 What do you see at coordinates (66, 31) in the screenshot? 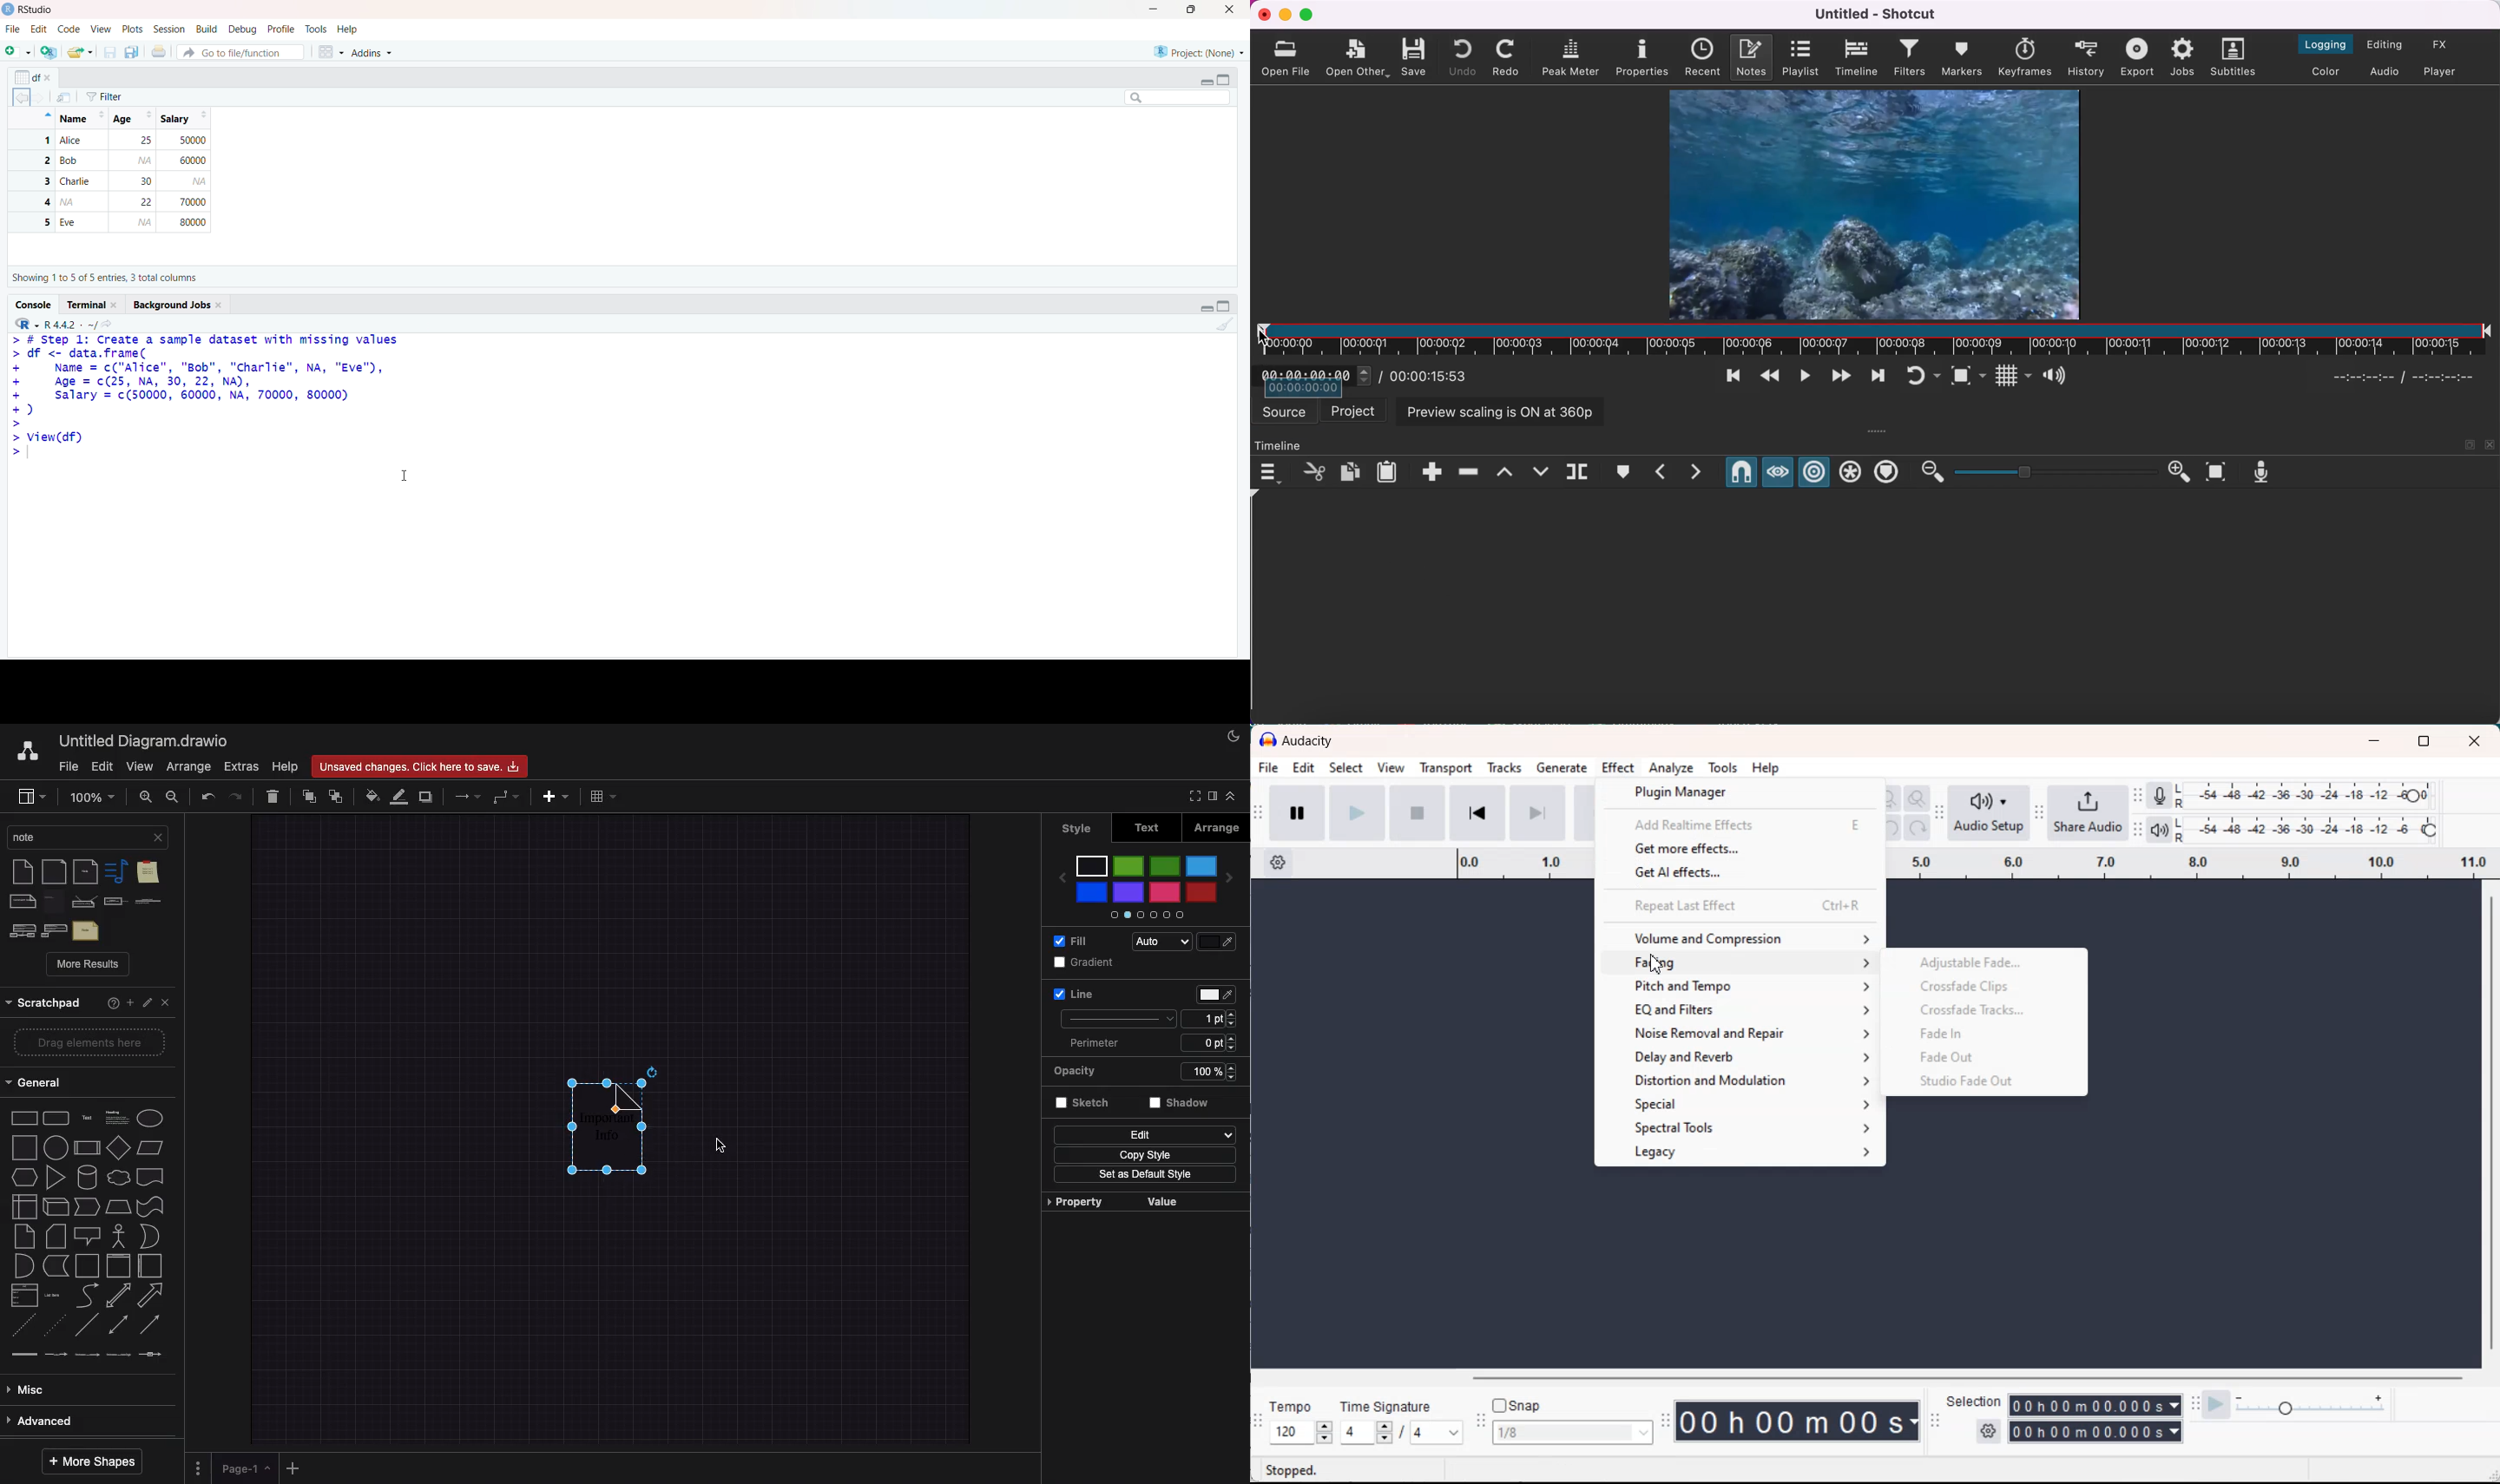
I see `Code` at bounding box center [66, 31].